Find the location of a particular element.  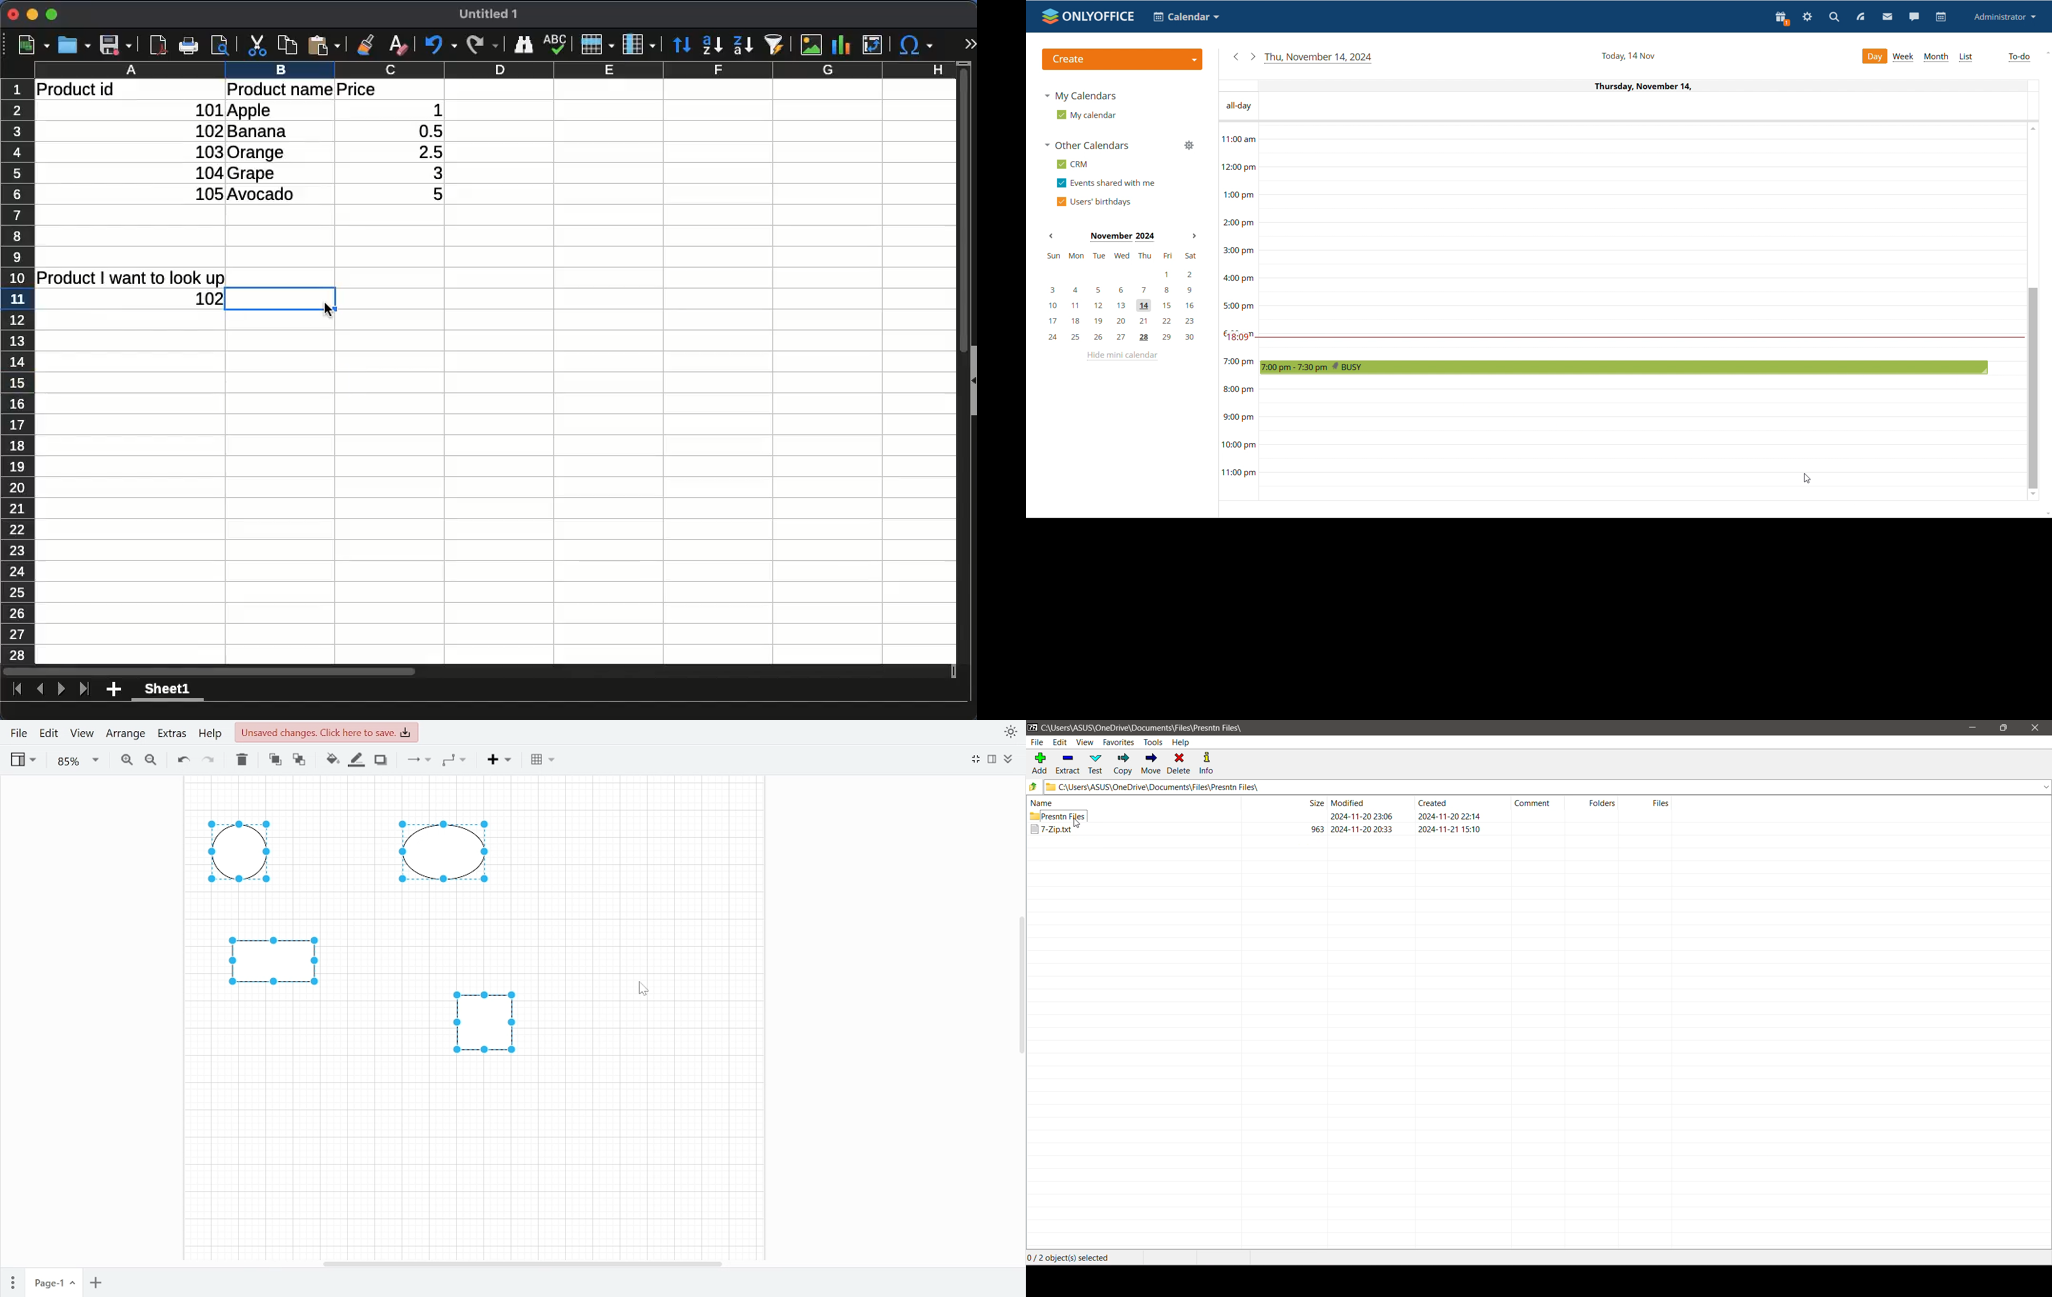

3 is located at coordinates (429, 173).